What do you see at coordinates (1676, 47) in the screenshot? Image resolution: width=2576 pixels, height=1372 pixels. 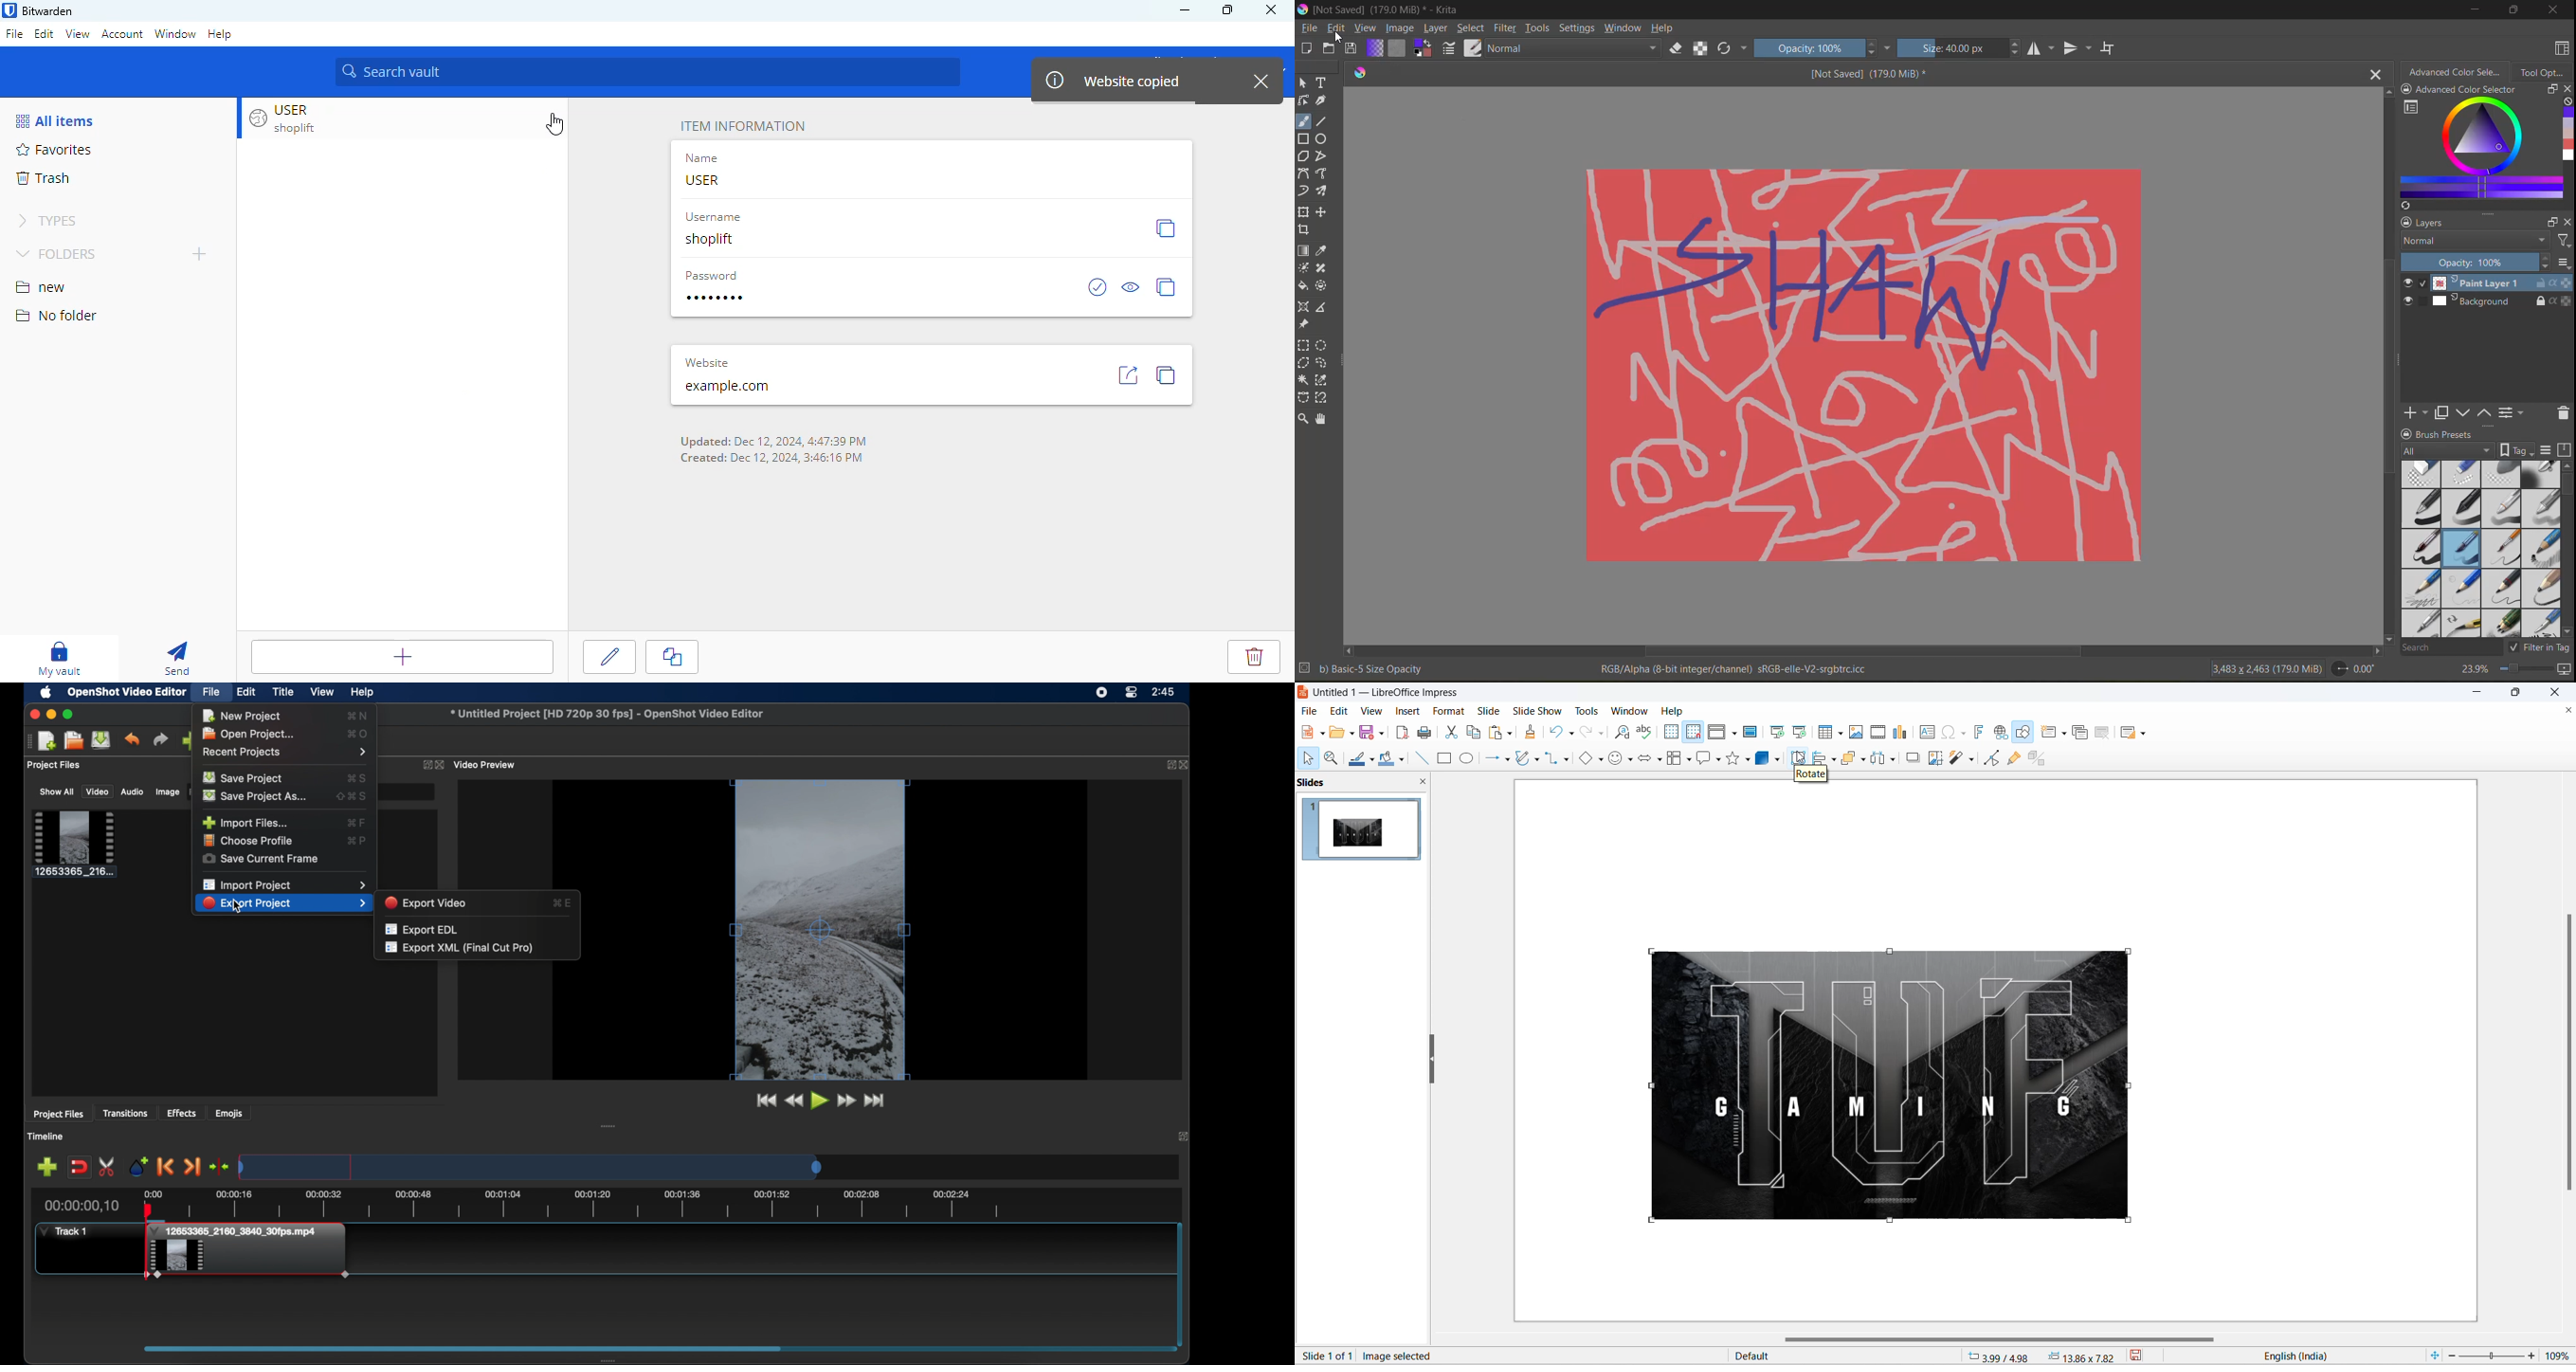 I see `set eraser mode` at bounding box center [1676, 47].